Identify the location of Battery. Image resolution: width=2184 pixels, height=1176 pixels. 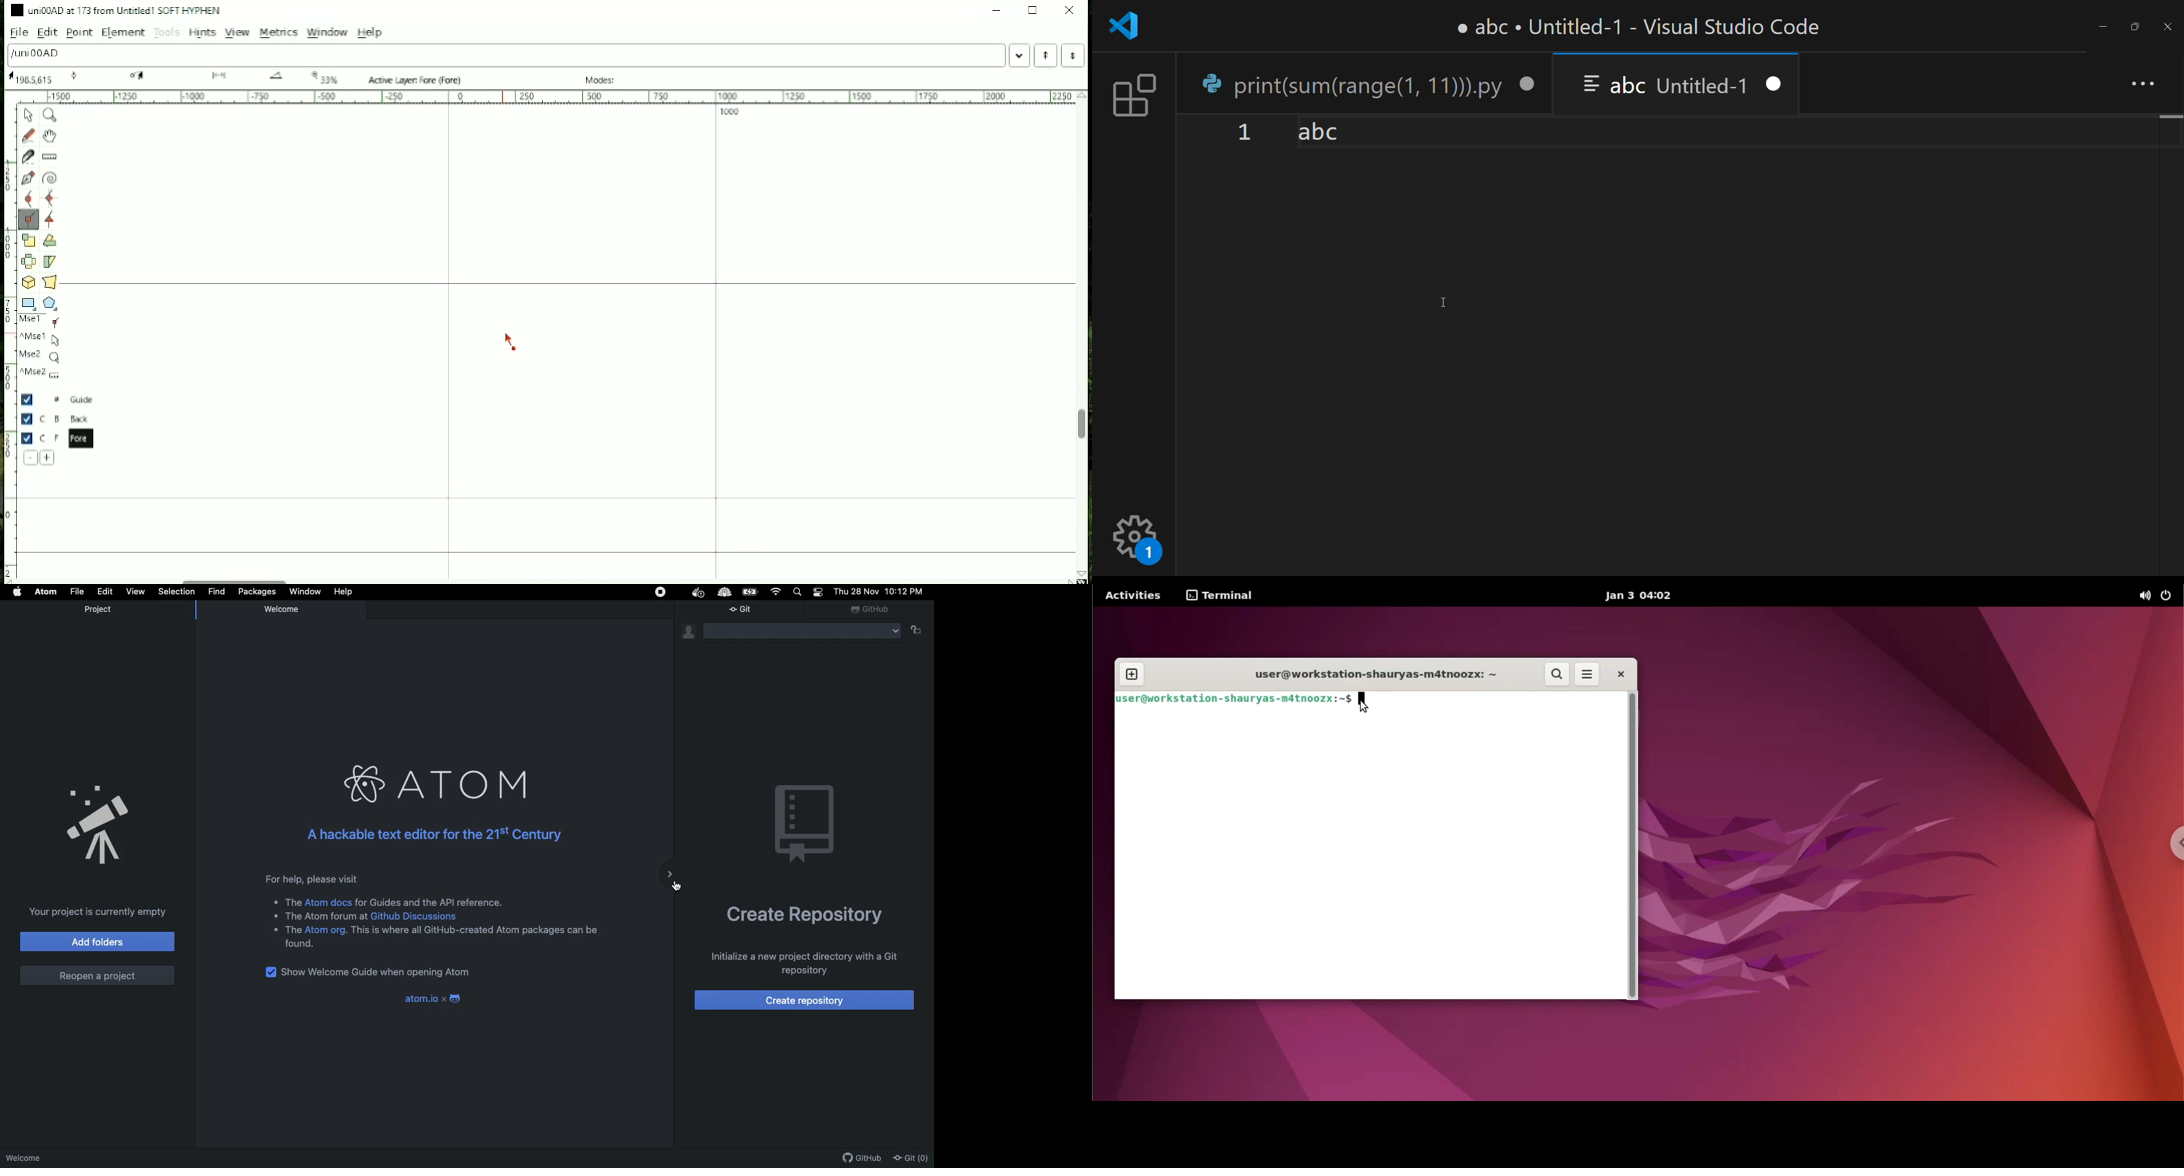
(751, 591).